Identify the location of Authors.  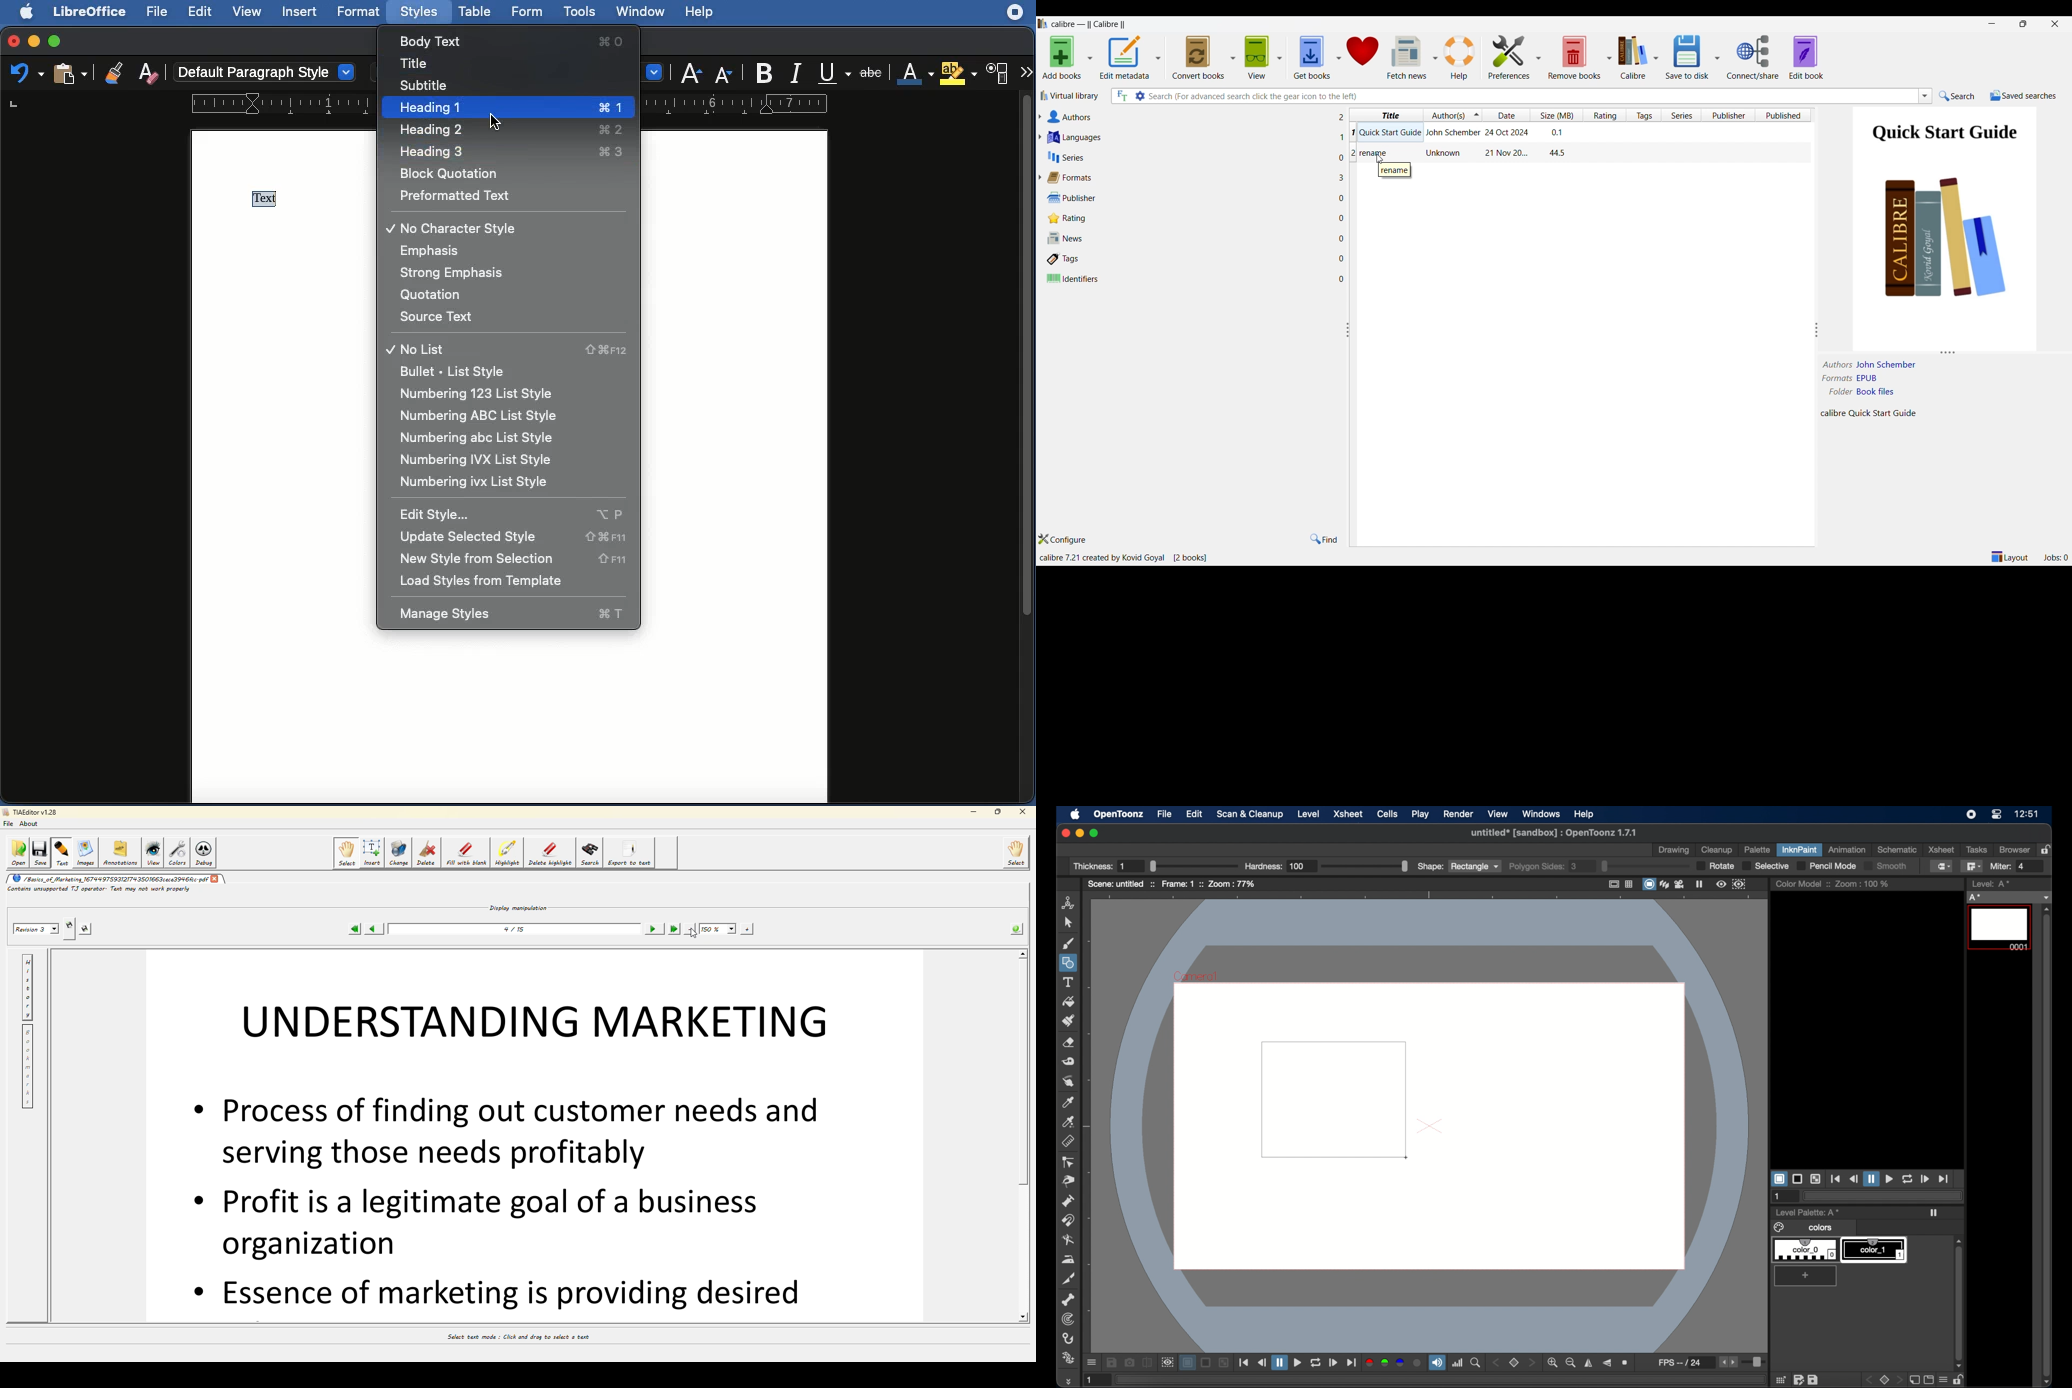
(1189, 117).